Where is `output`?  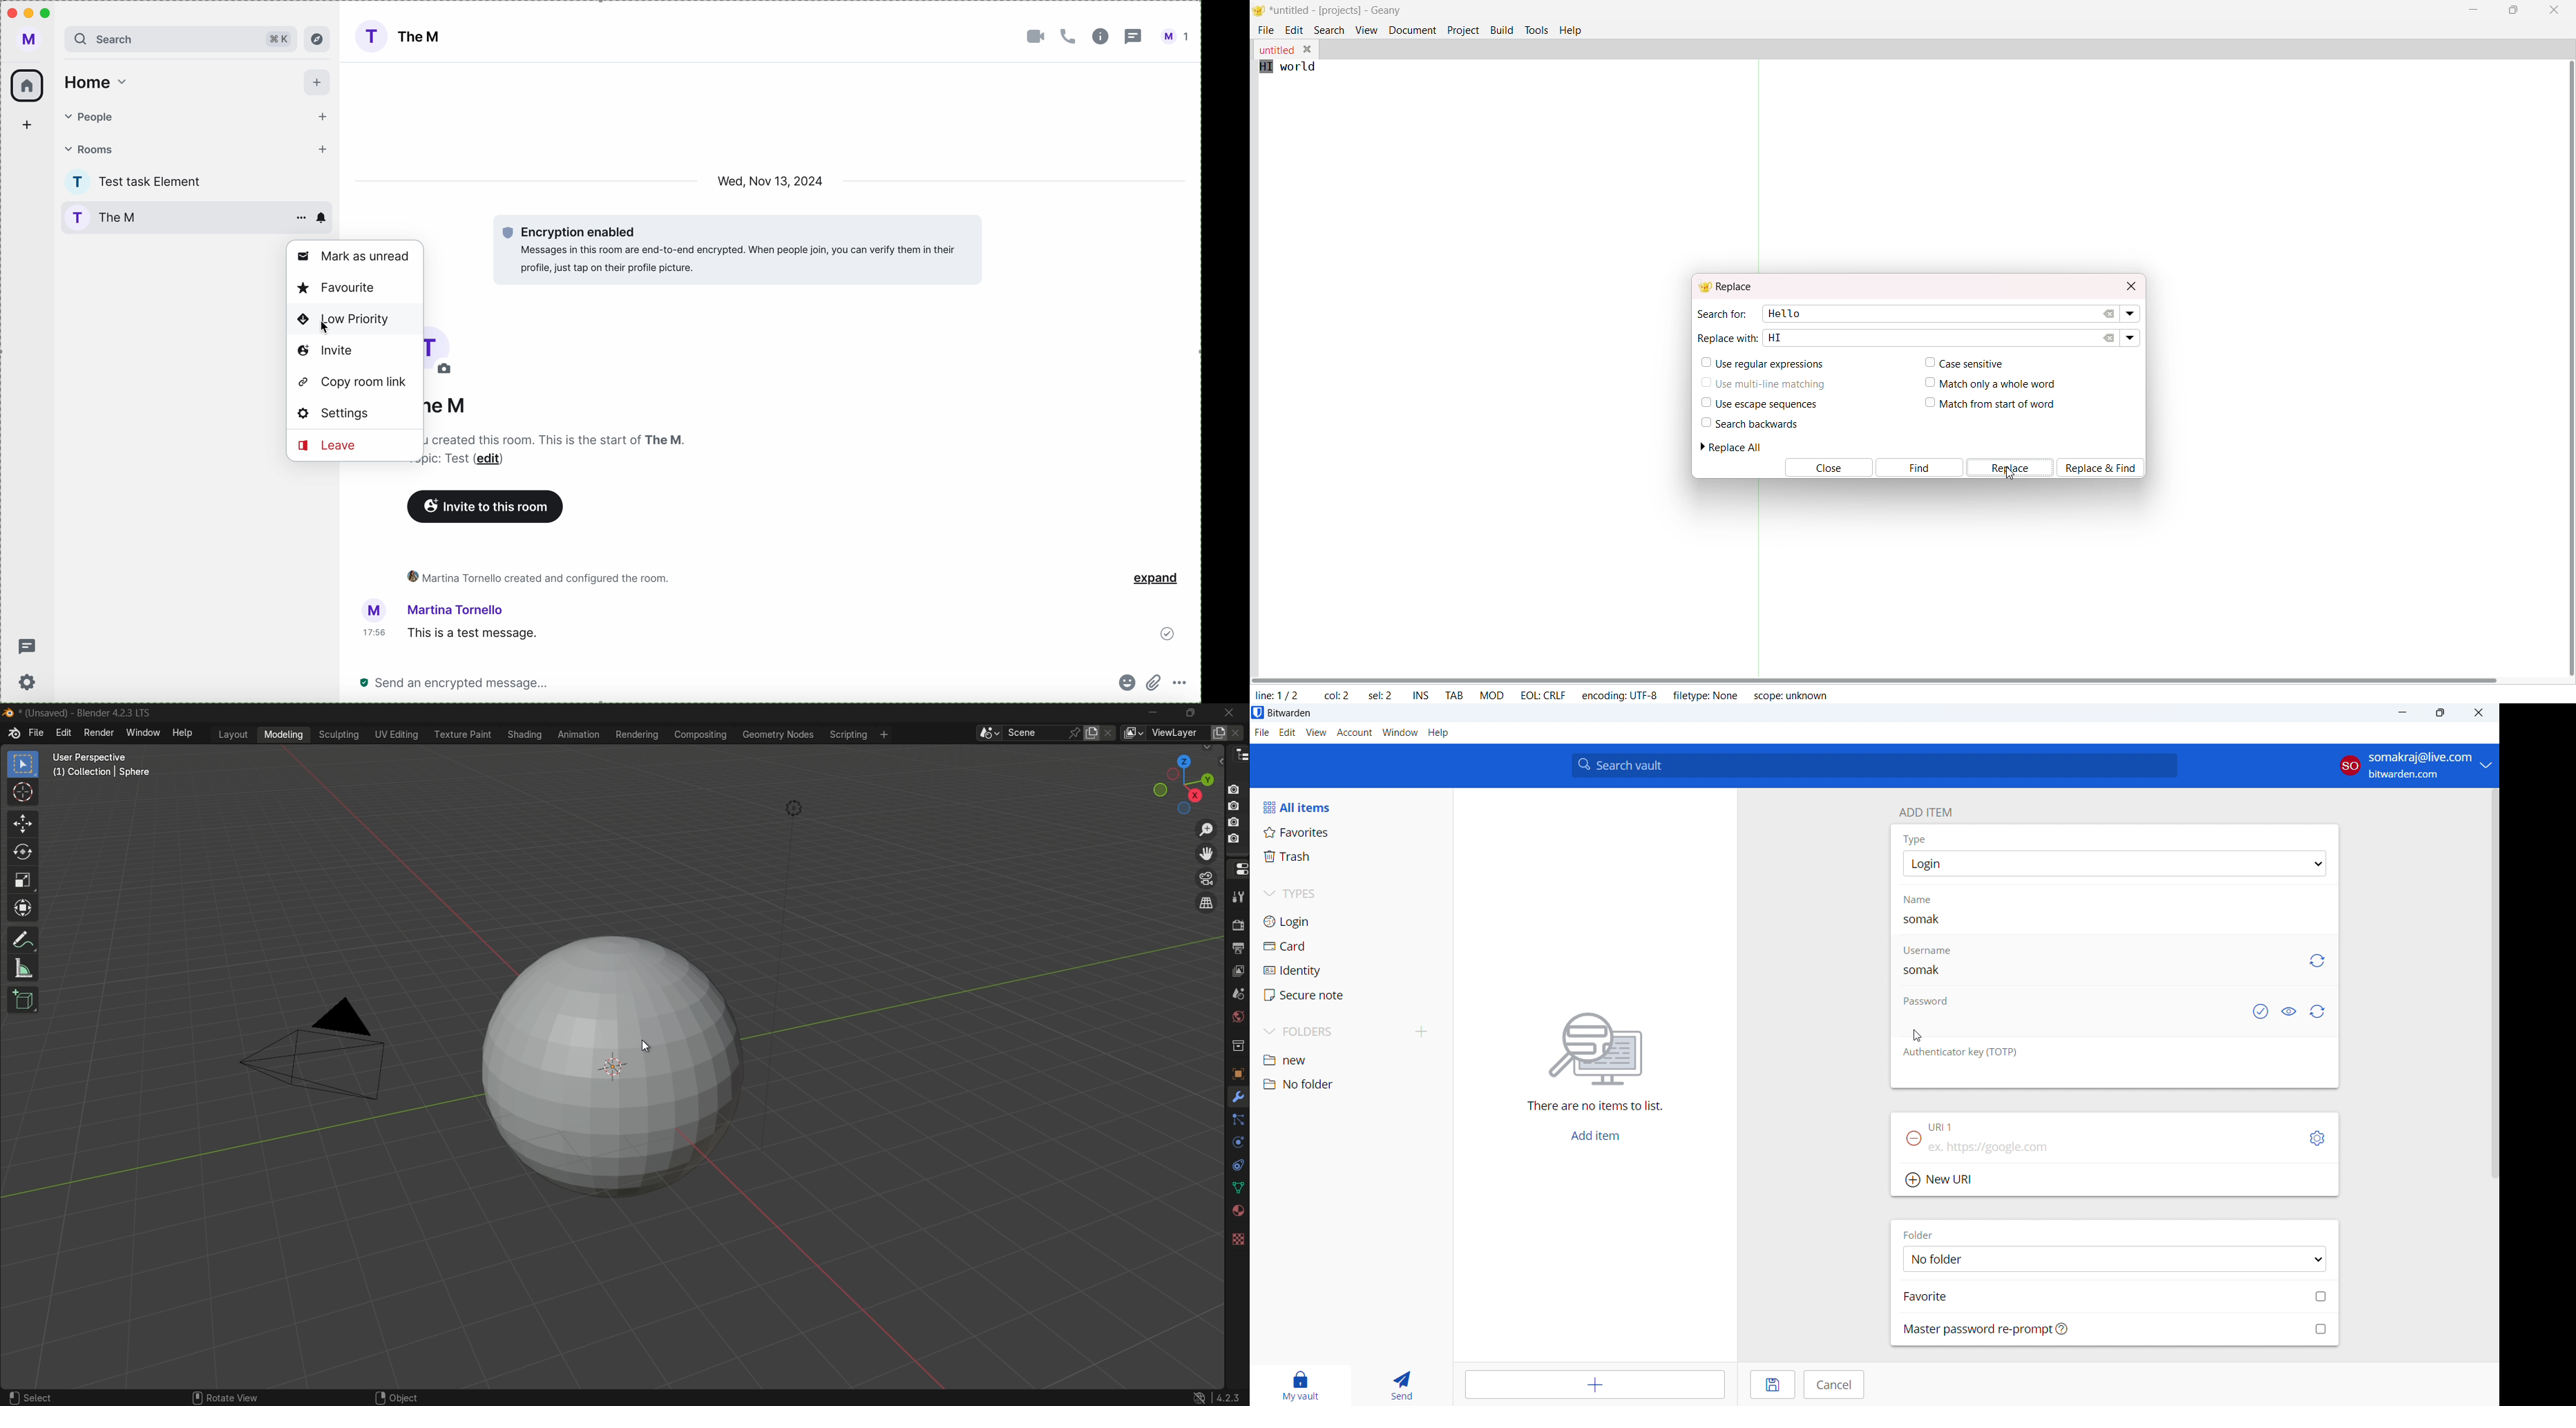 output is located at coordinates (1238, 949).